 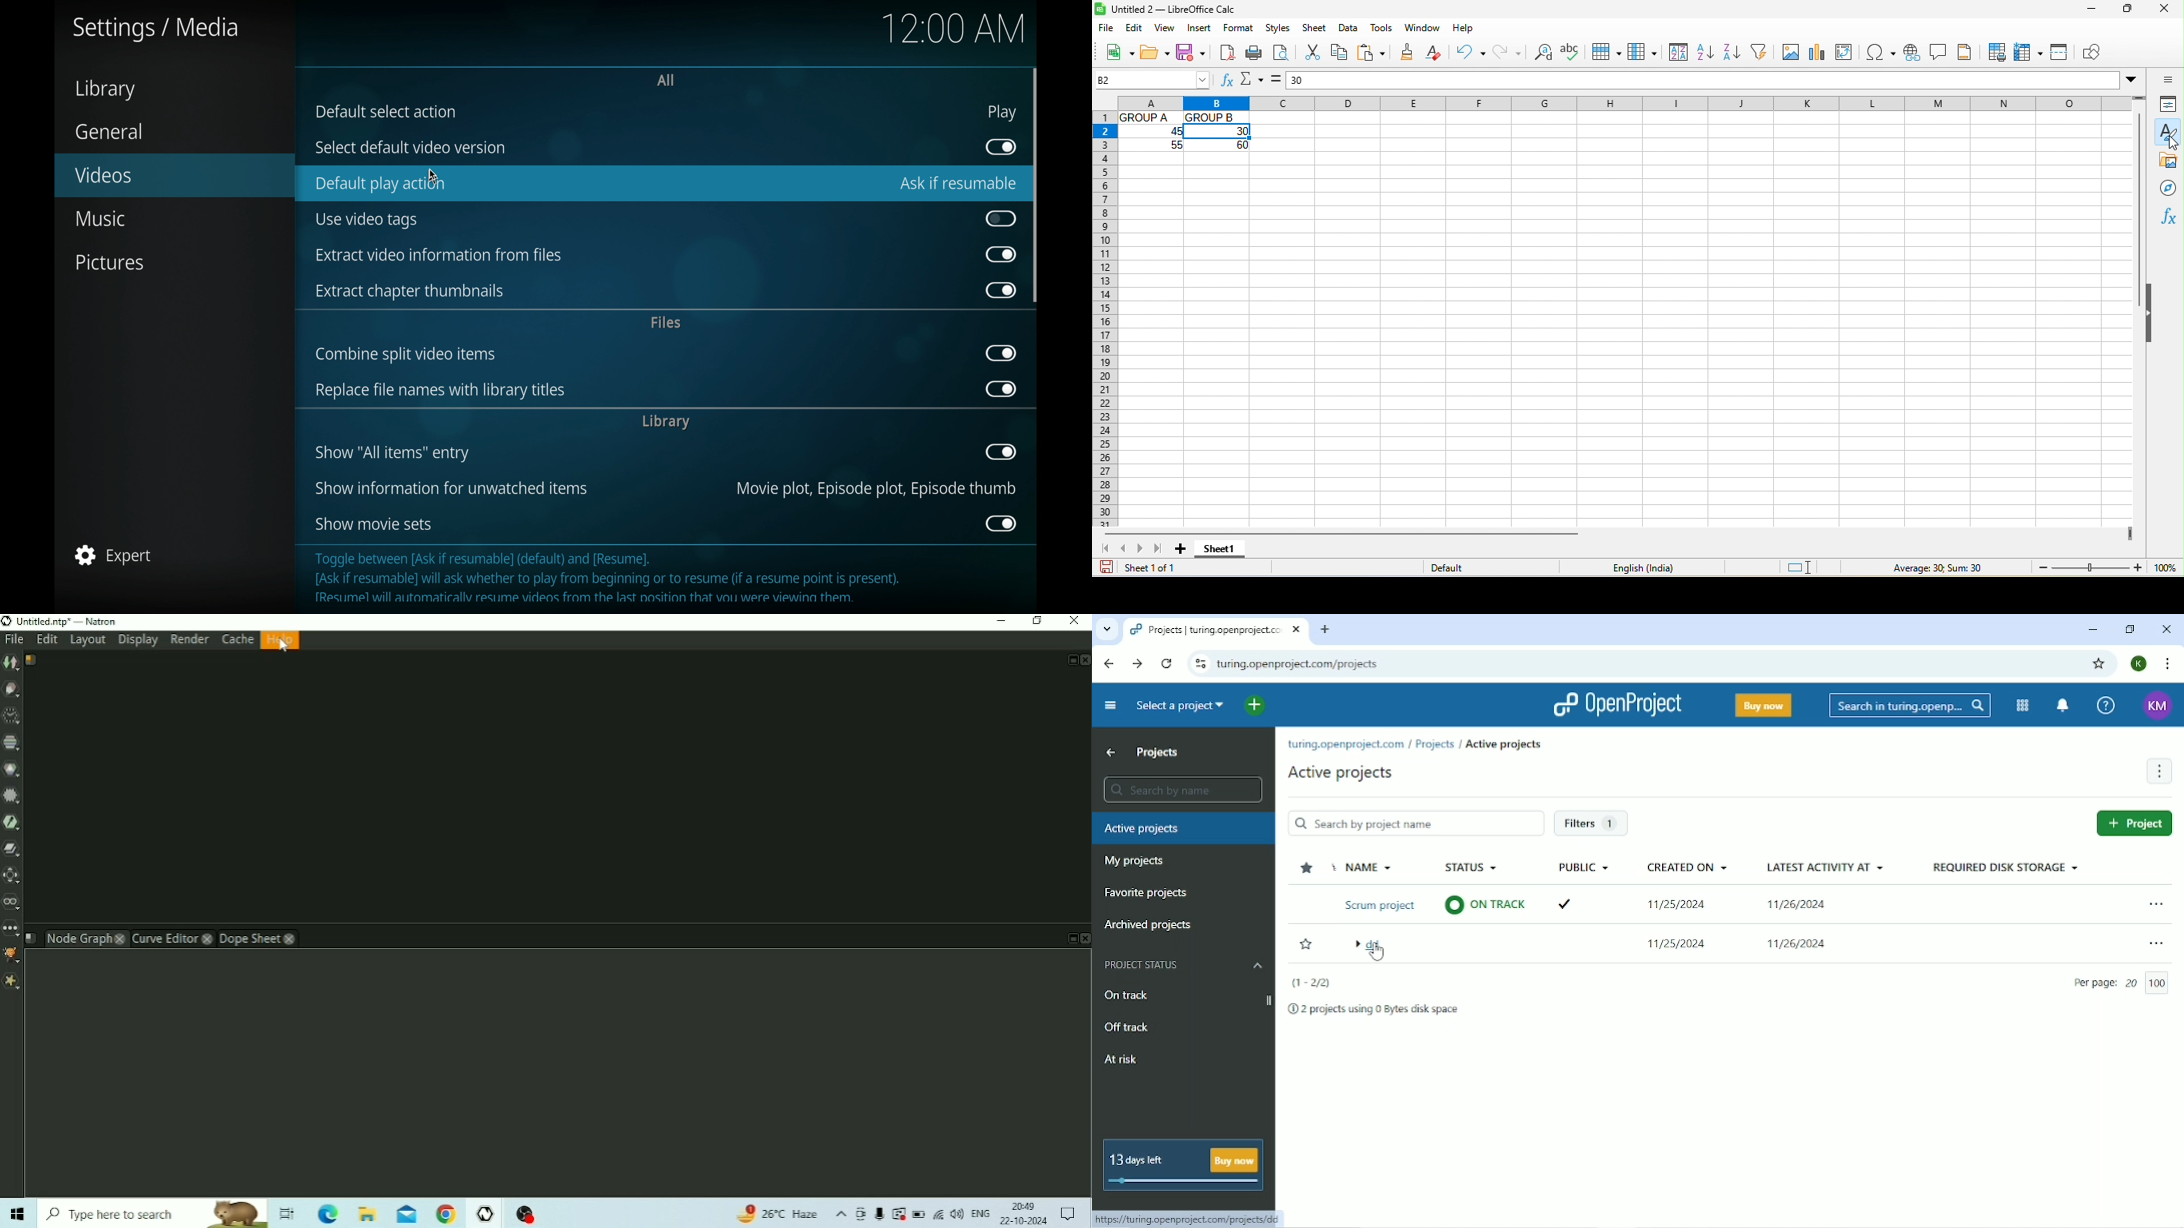 I want to click on Buy now, so click(x=1763, y=706).